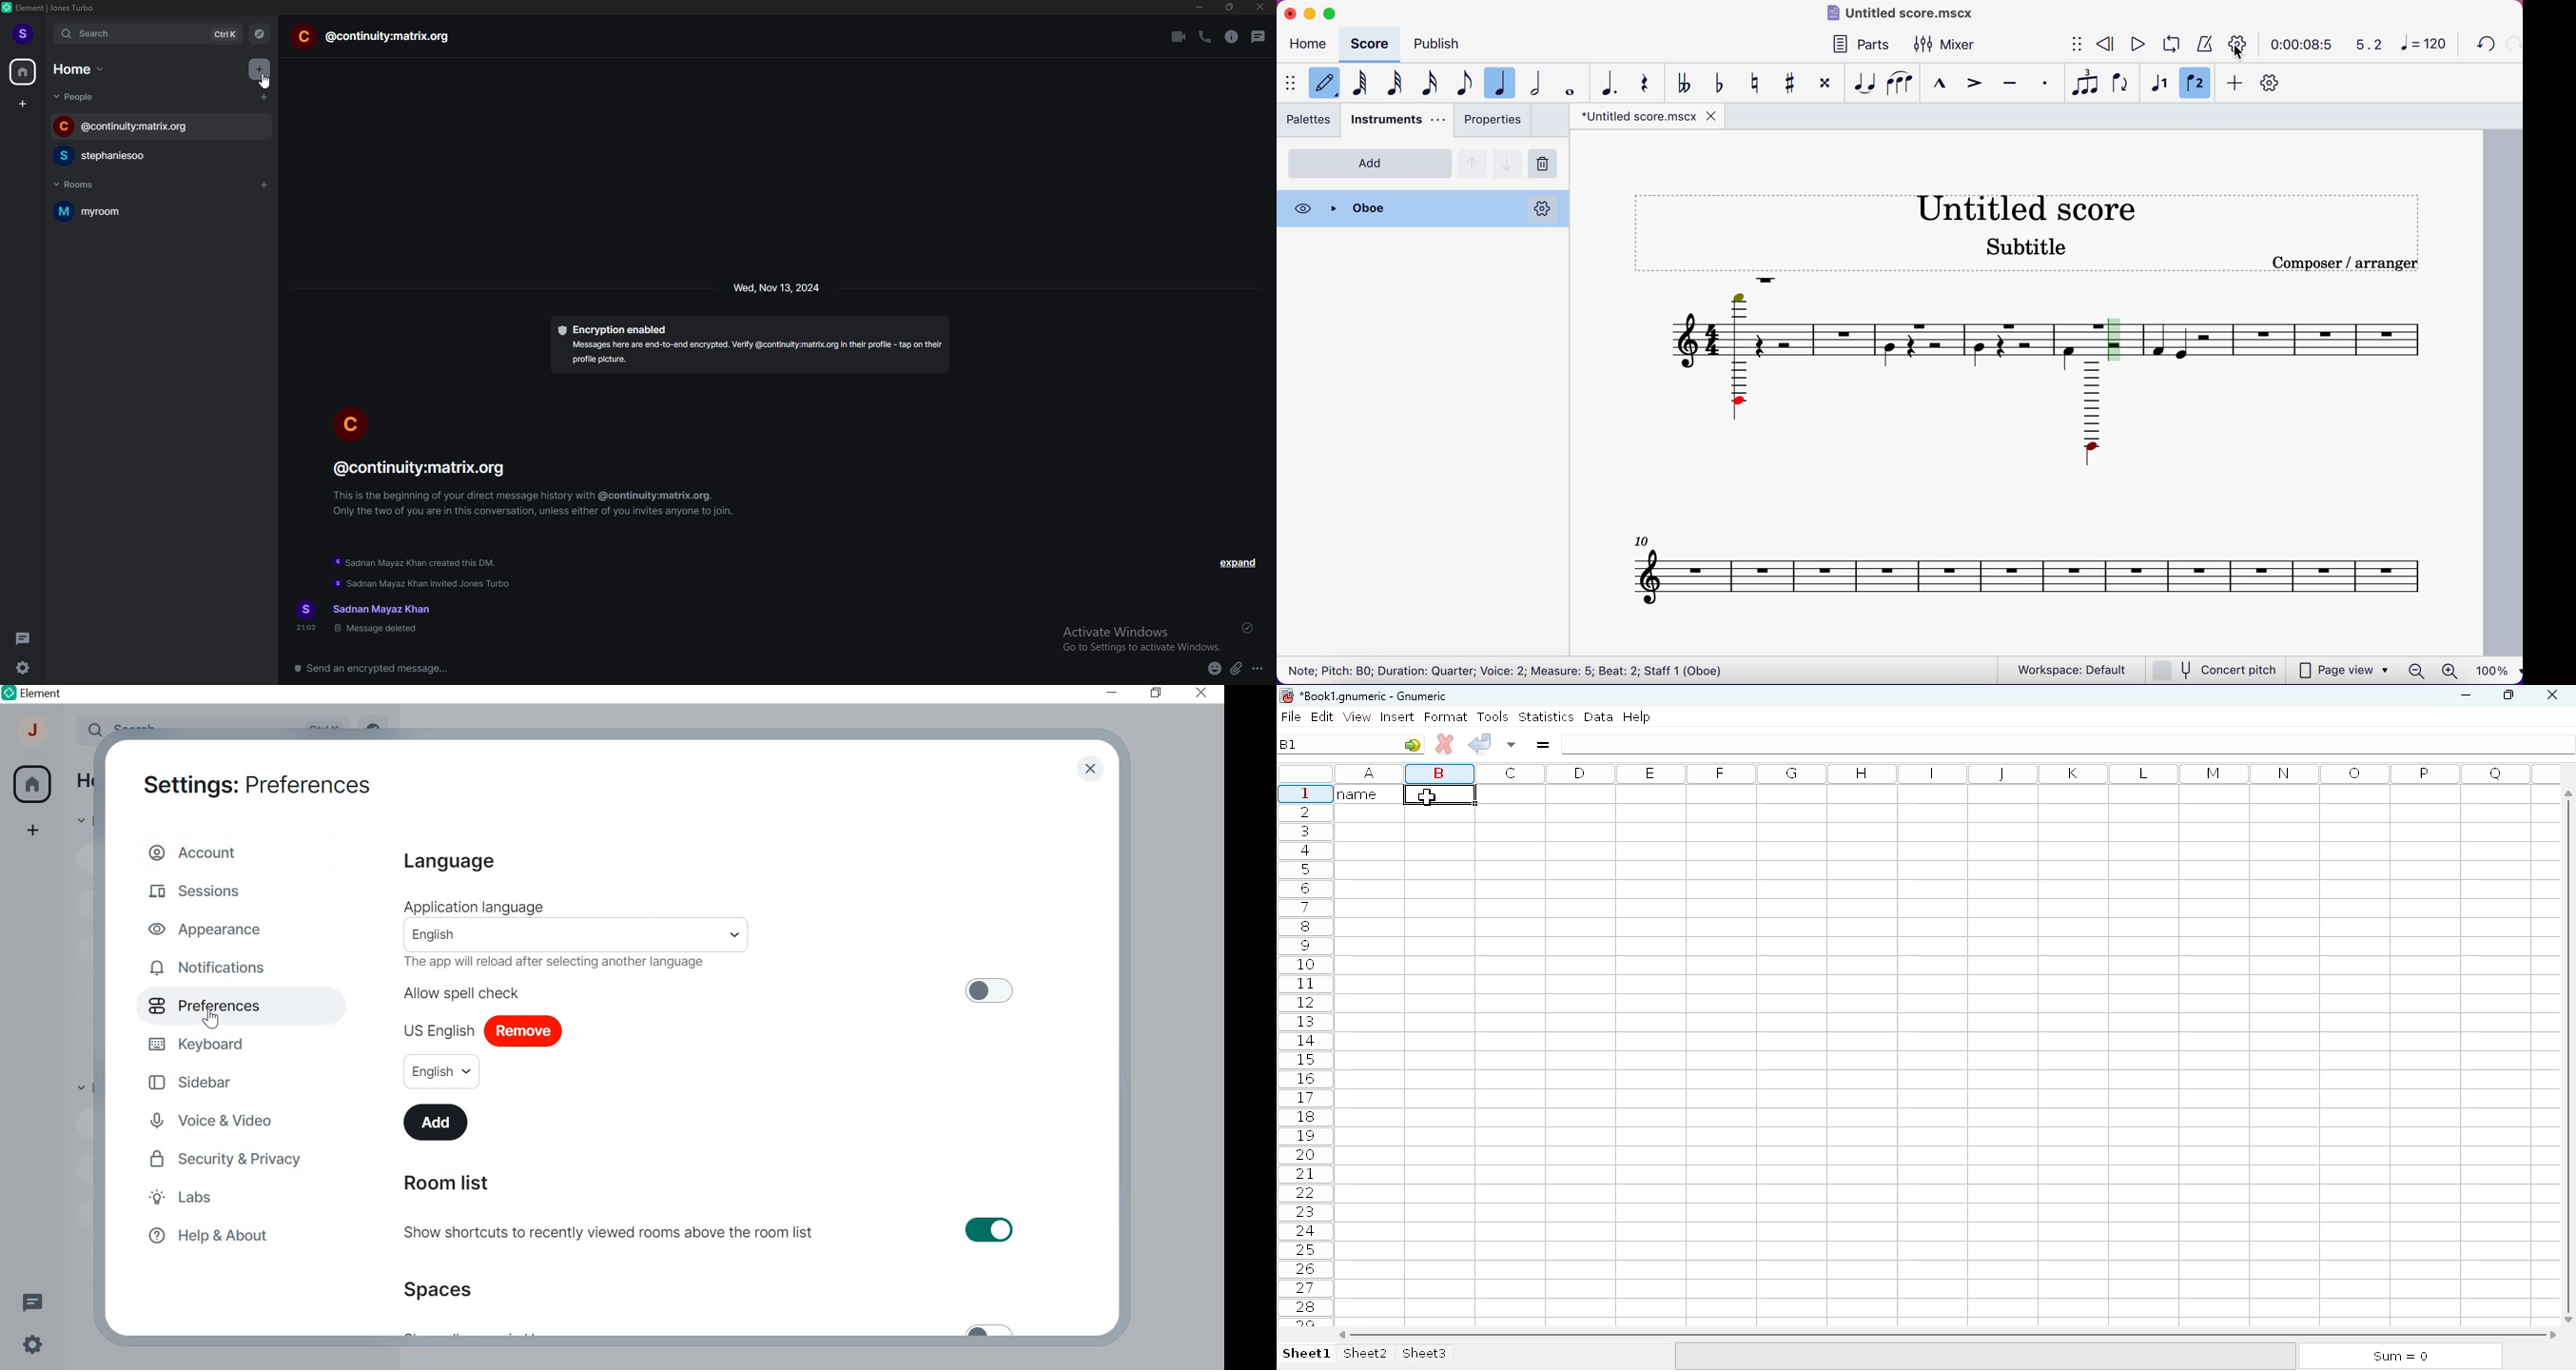  What do you see at coordinates (79, 96) in the screenshot?
I see `people` at bounding box center [79, 96].